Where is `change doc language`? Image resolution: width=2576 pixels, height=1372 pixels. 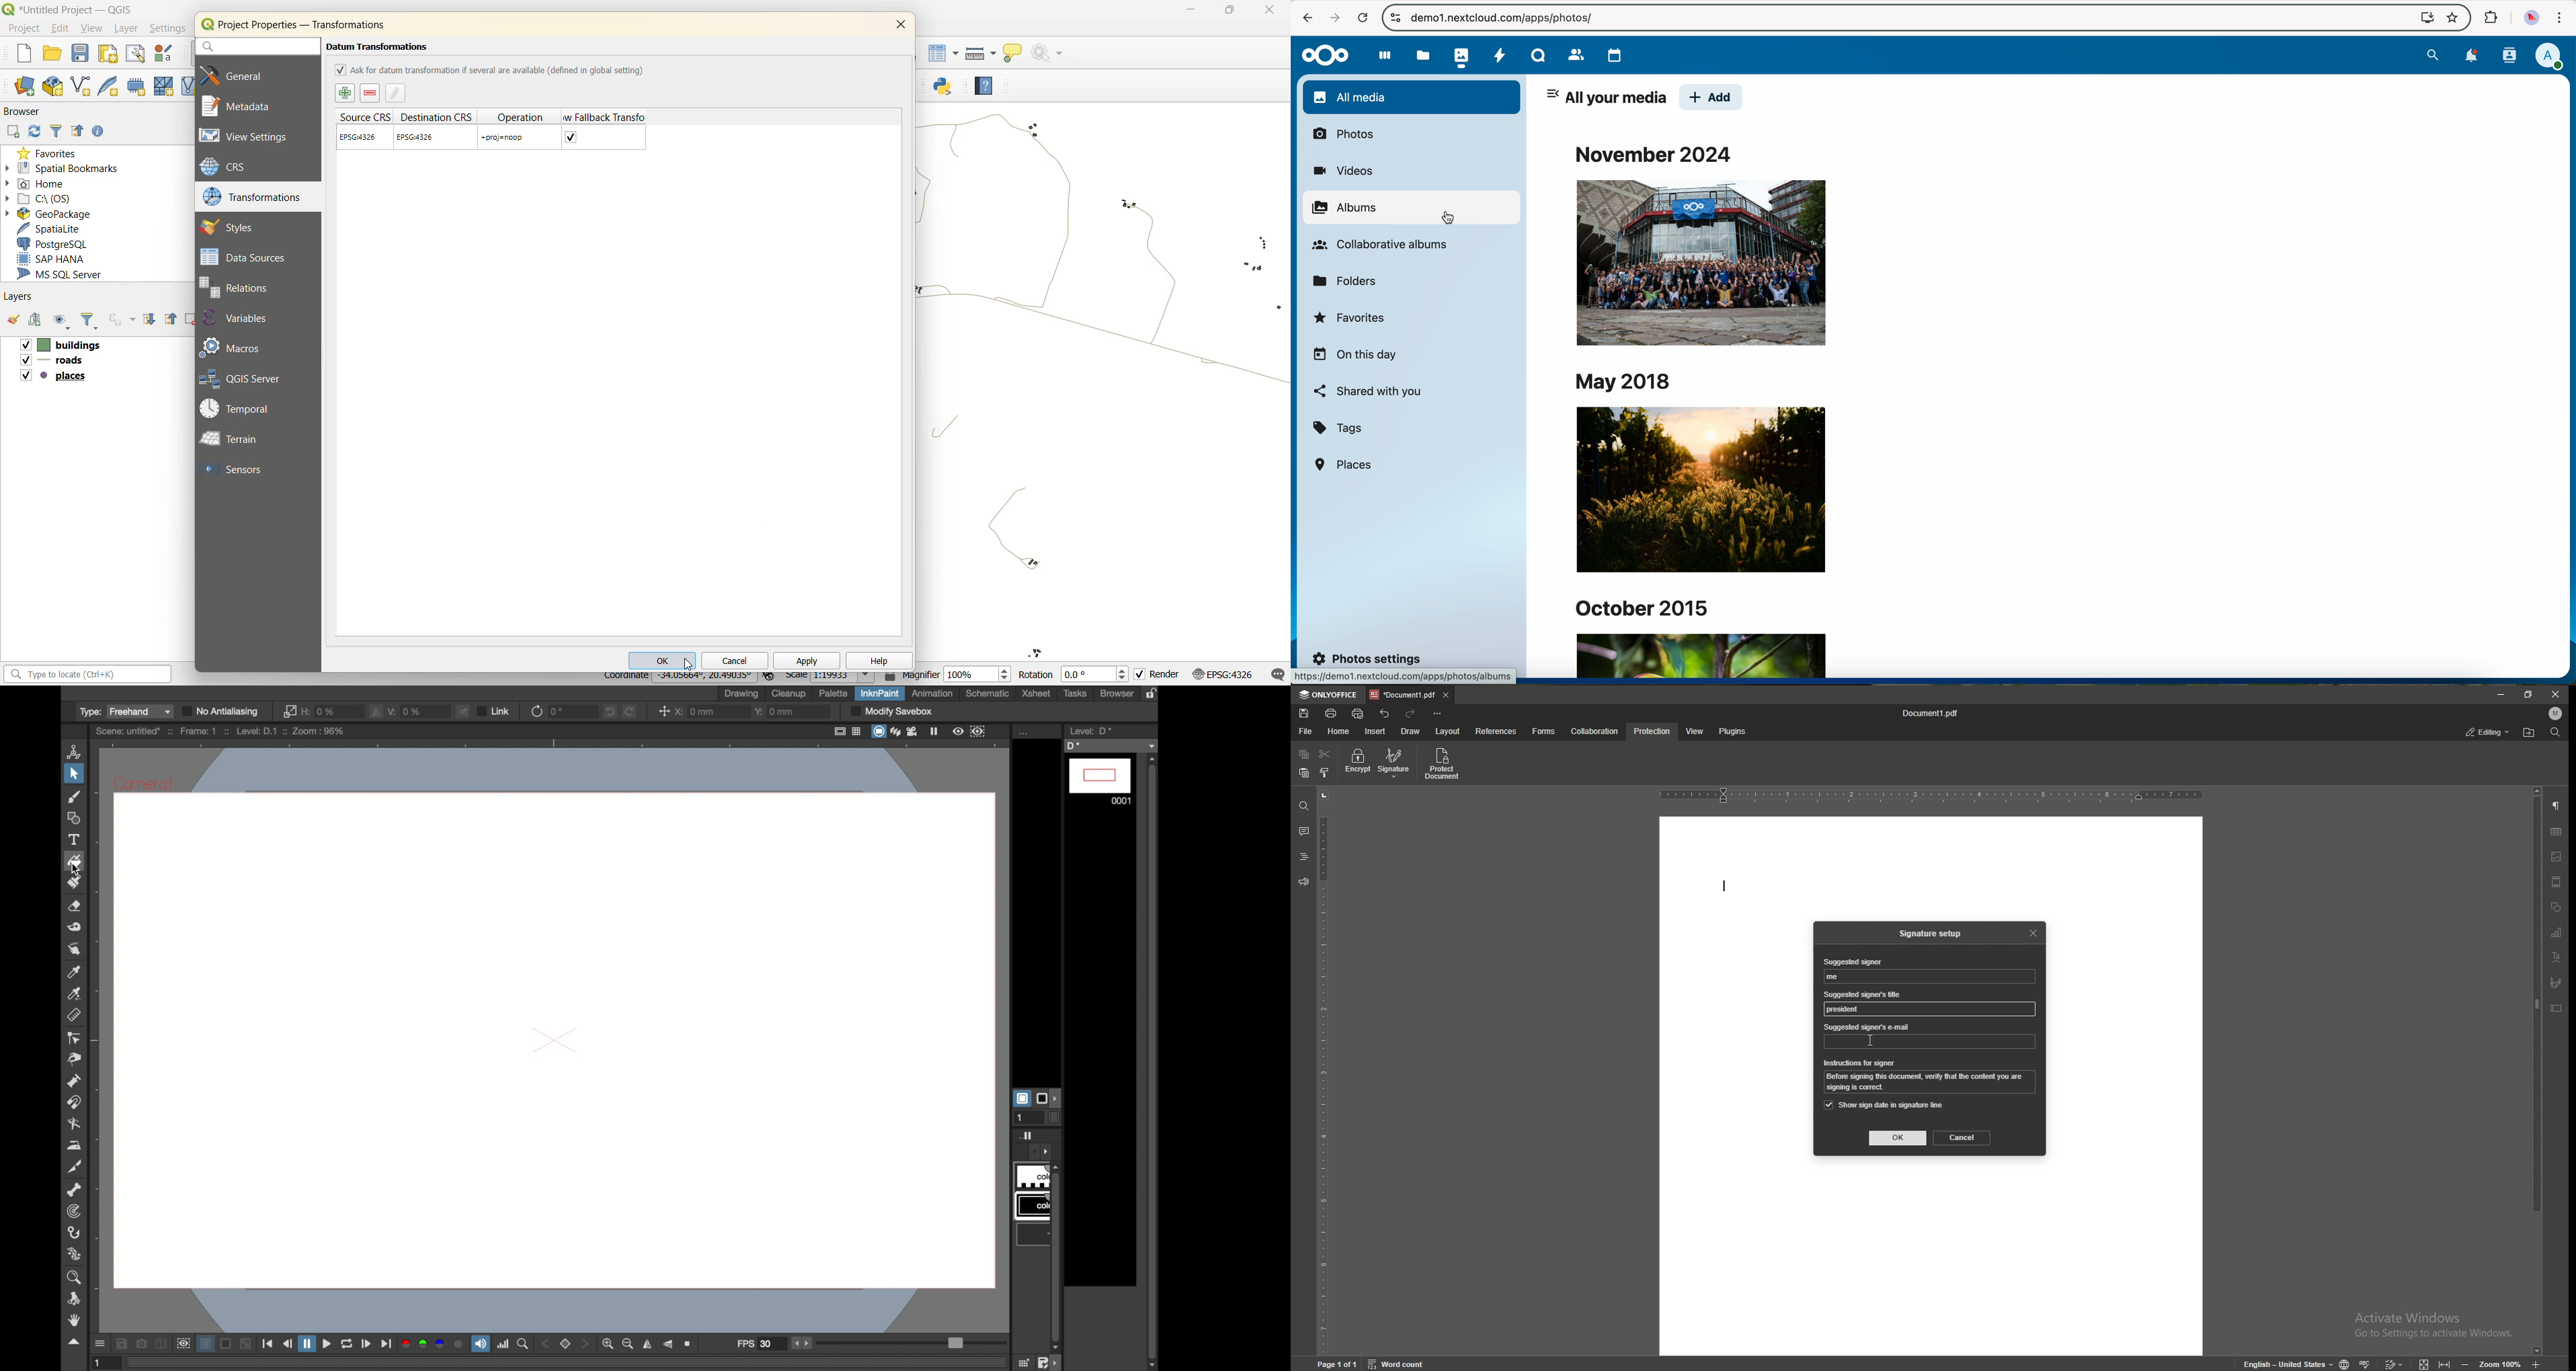 change doc language is located at coordinates (2340, 1364).